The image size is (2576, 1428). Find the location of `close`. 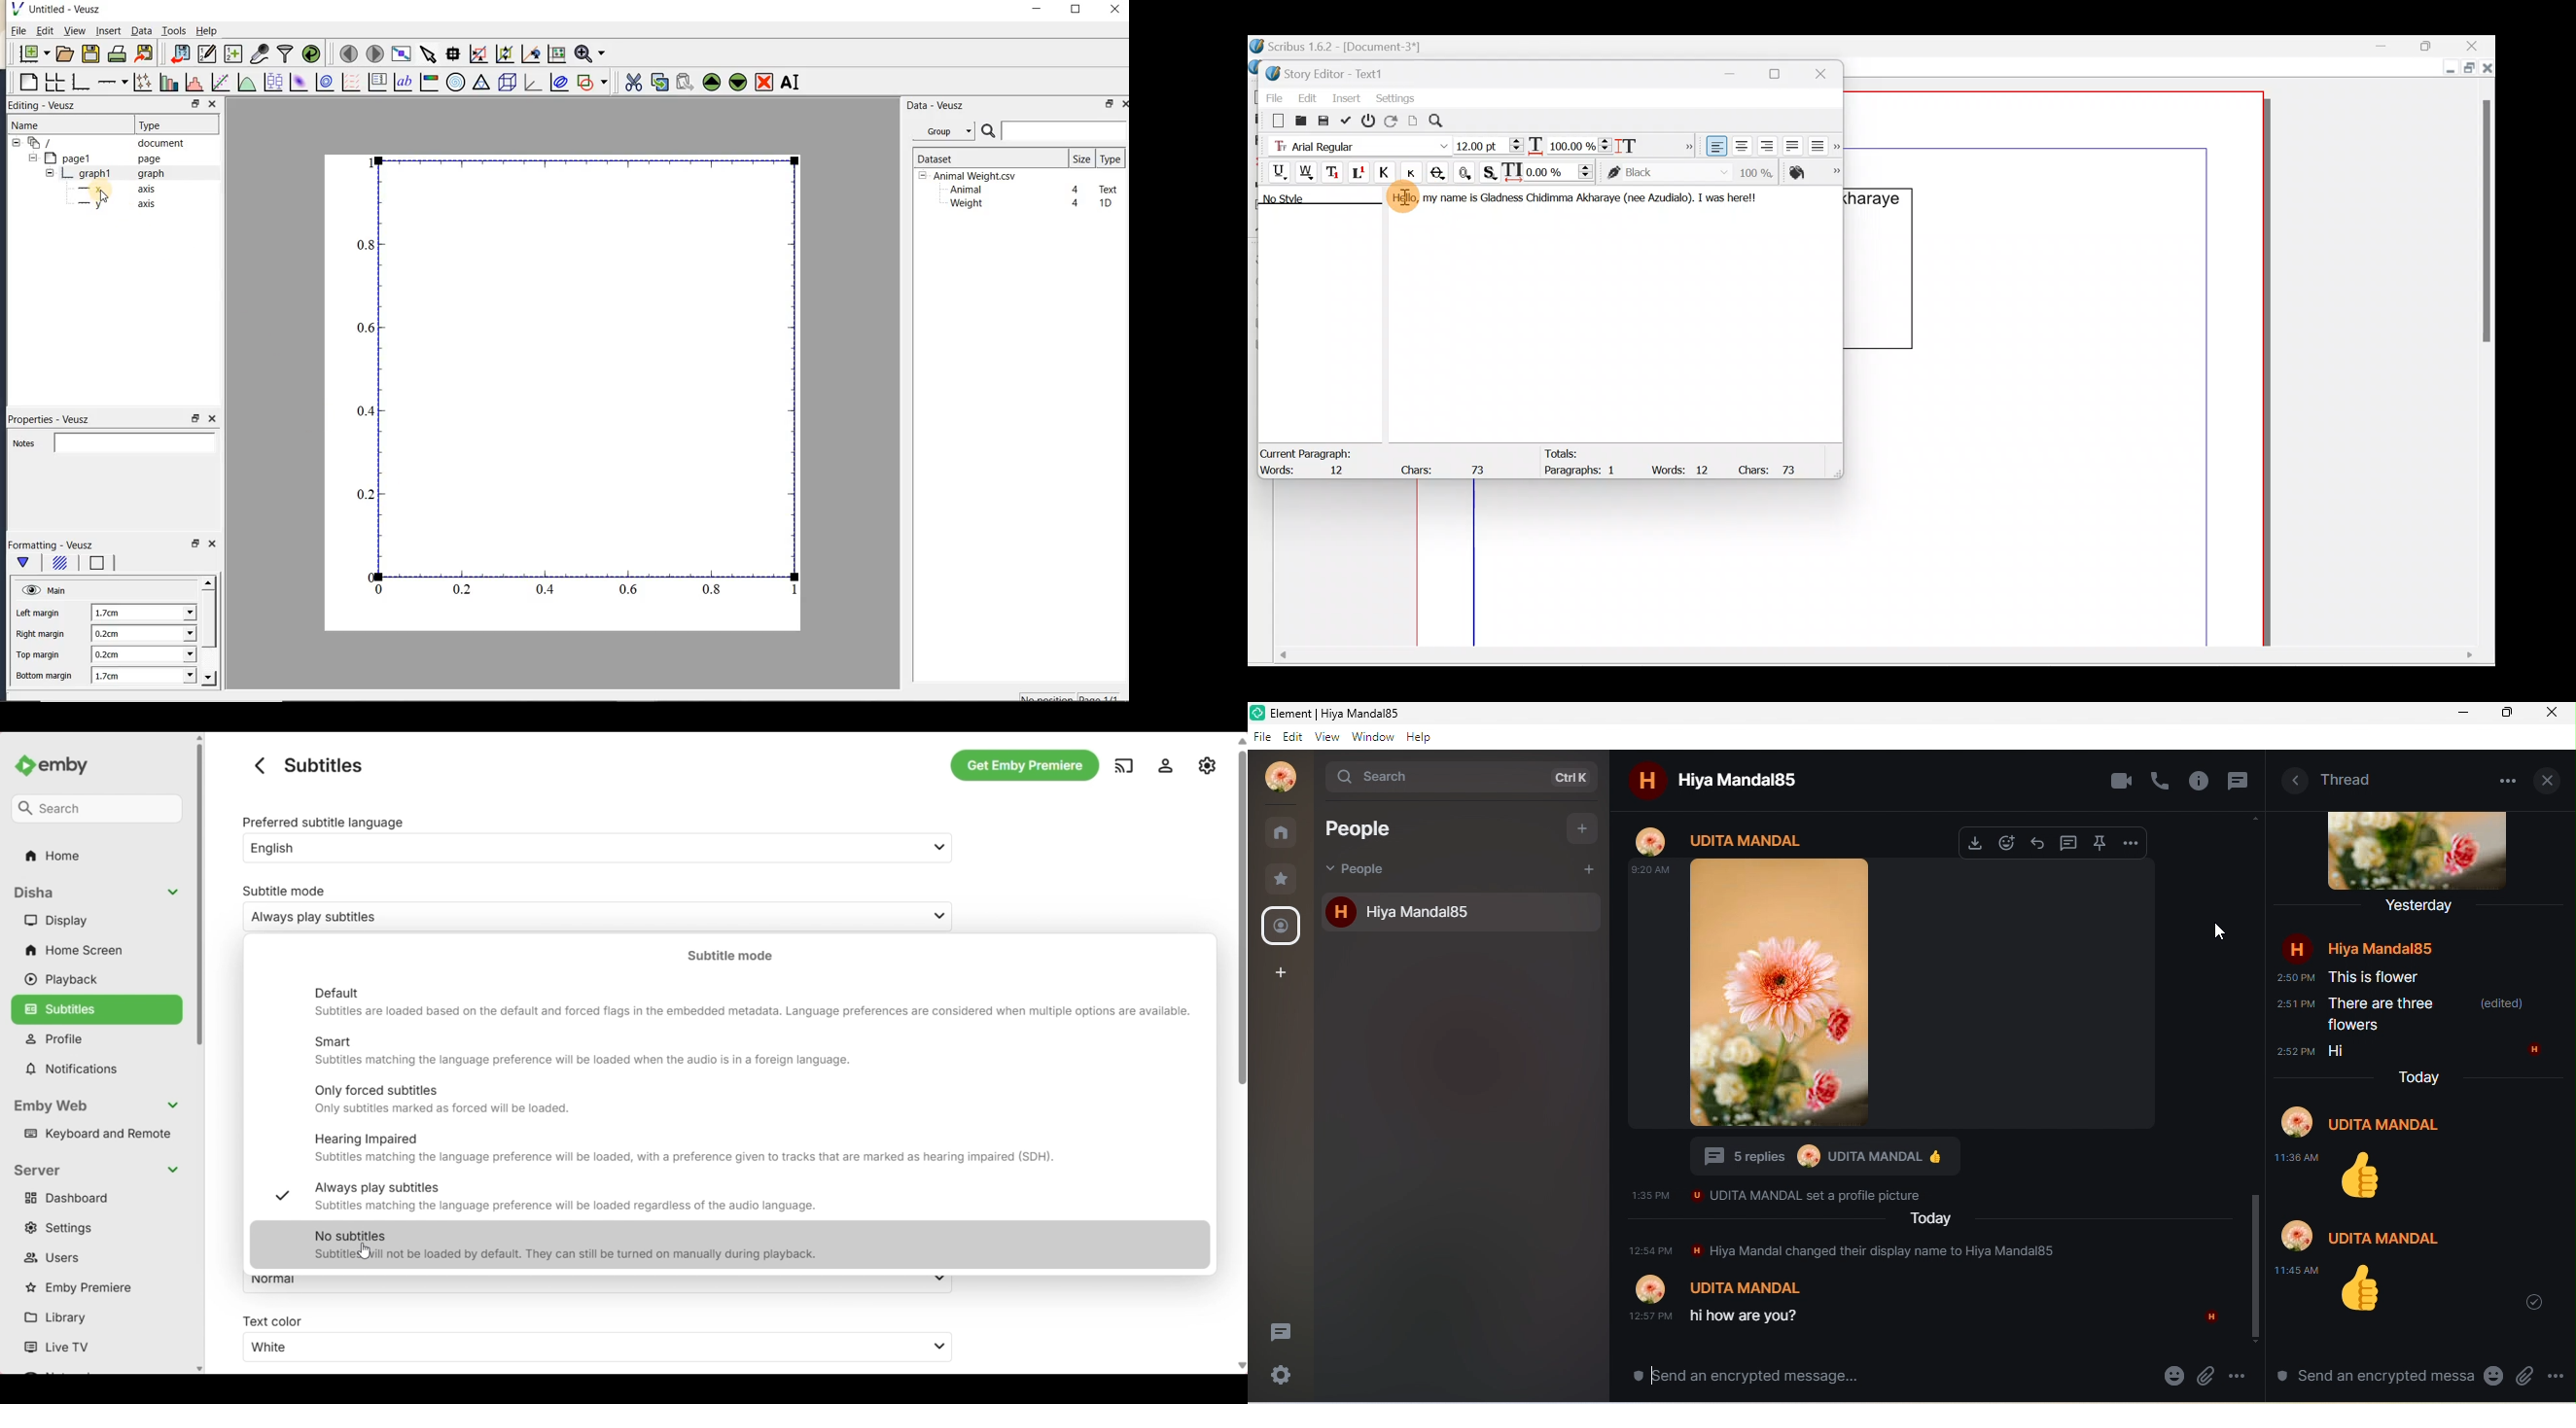

close is located at coordinates (213, 545).